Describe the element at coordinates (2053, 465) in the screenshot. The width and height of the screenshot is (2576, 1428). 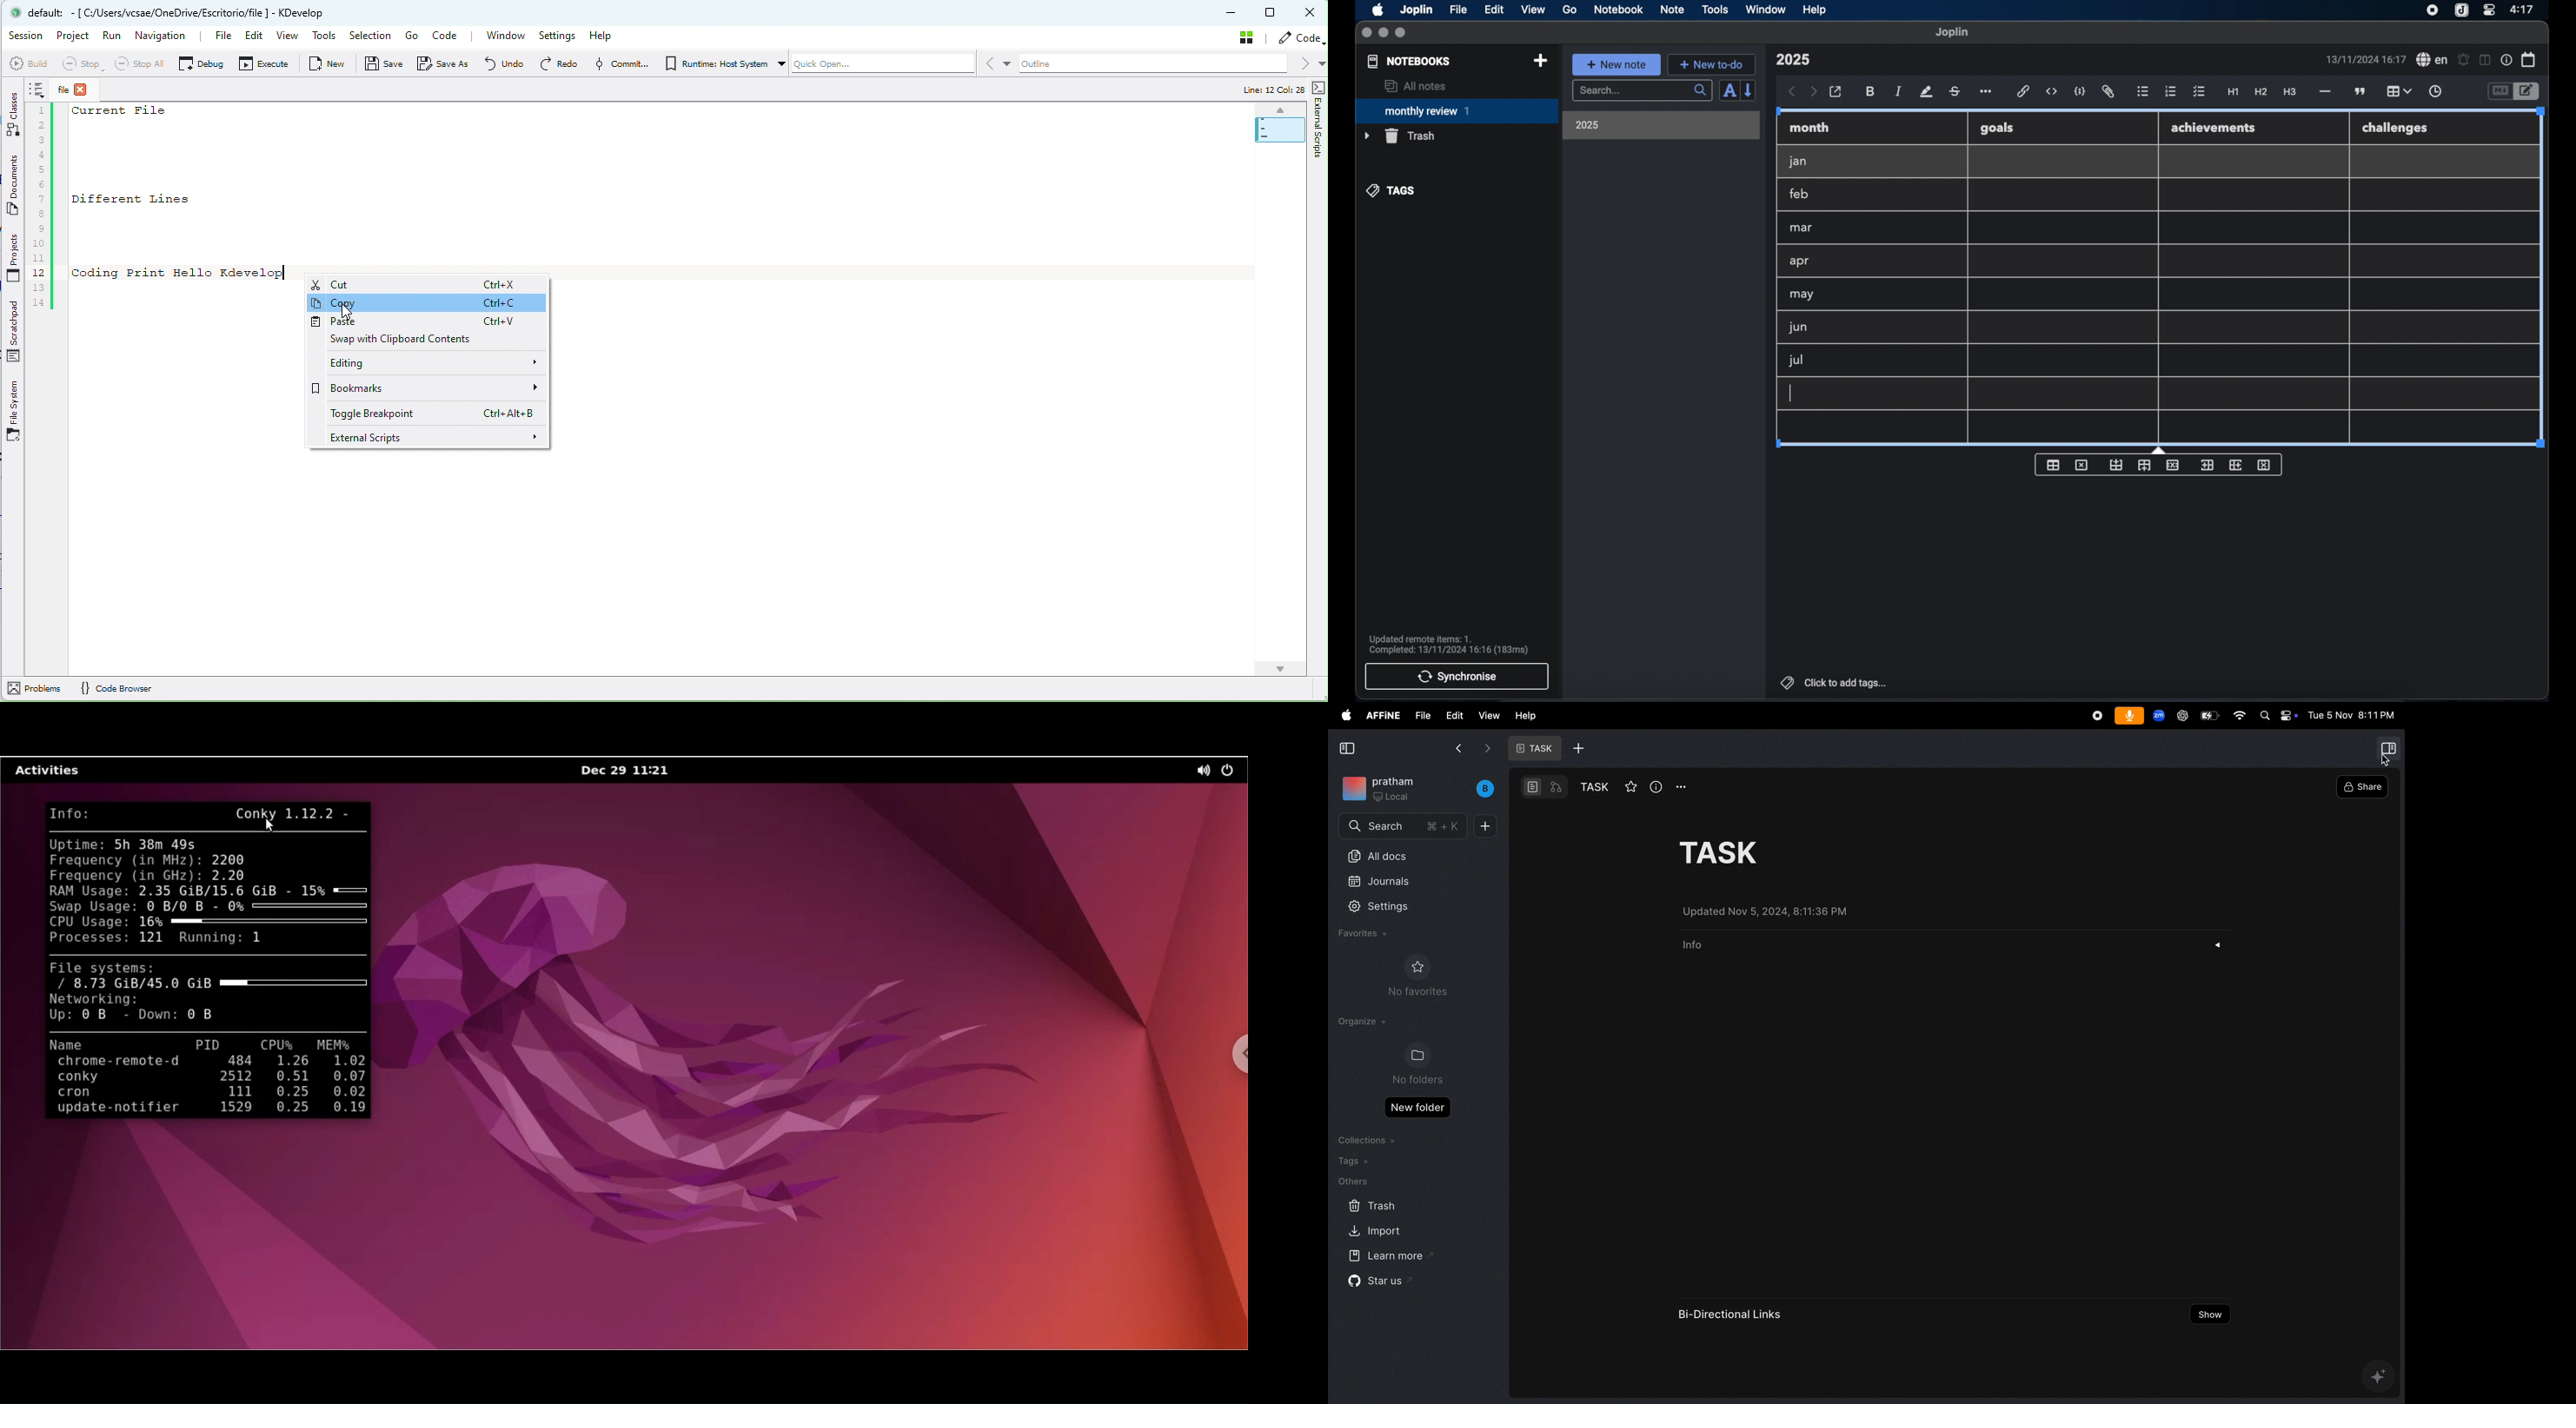
I see `insert table` at that location.